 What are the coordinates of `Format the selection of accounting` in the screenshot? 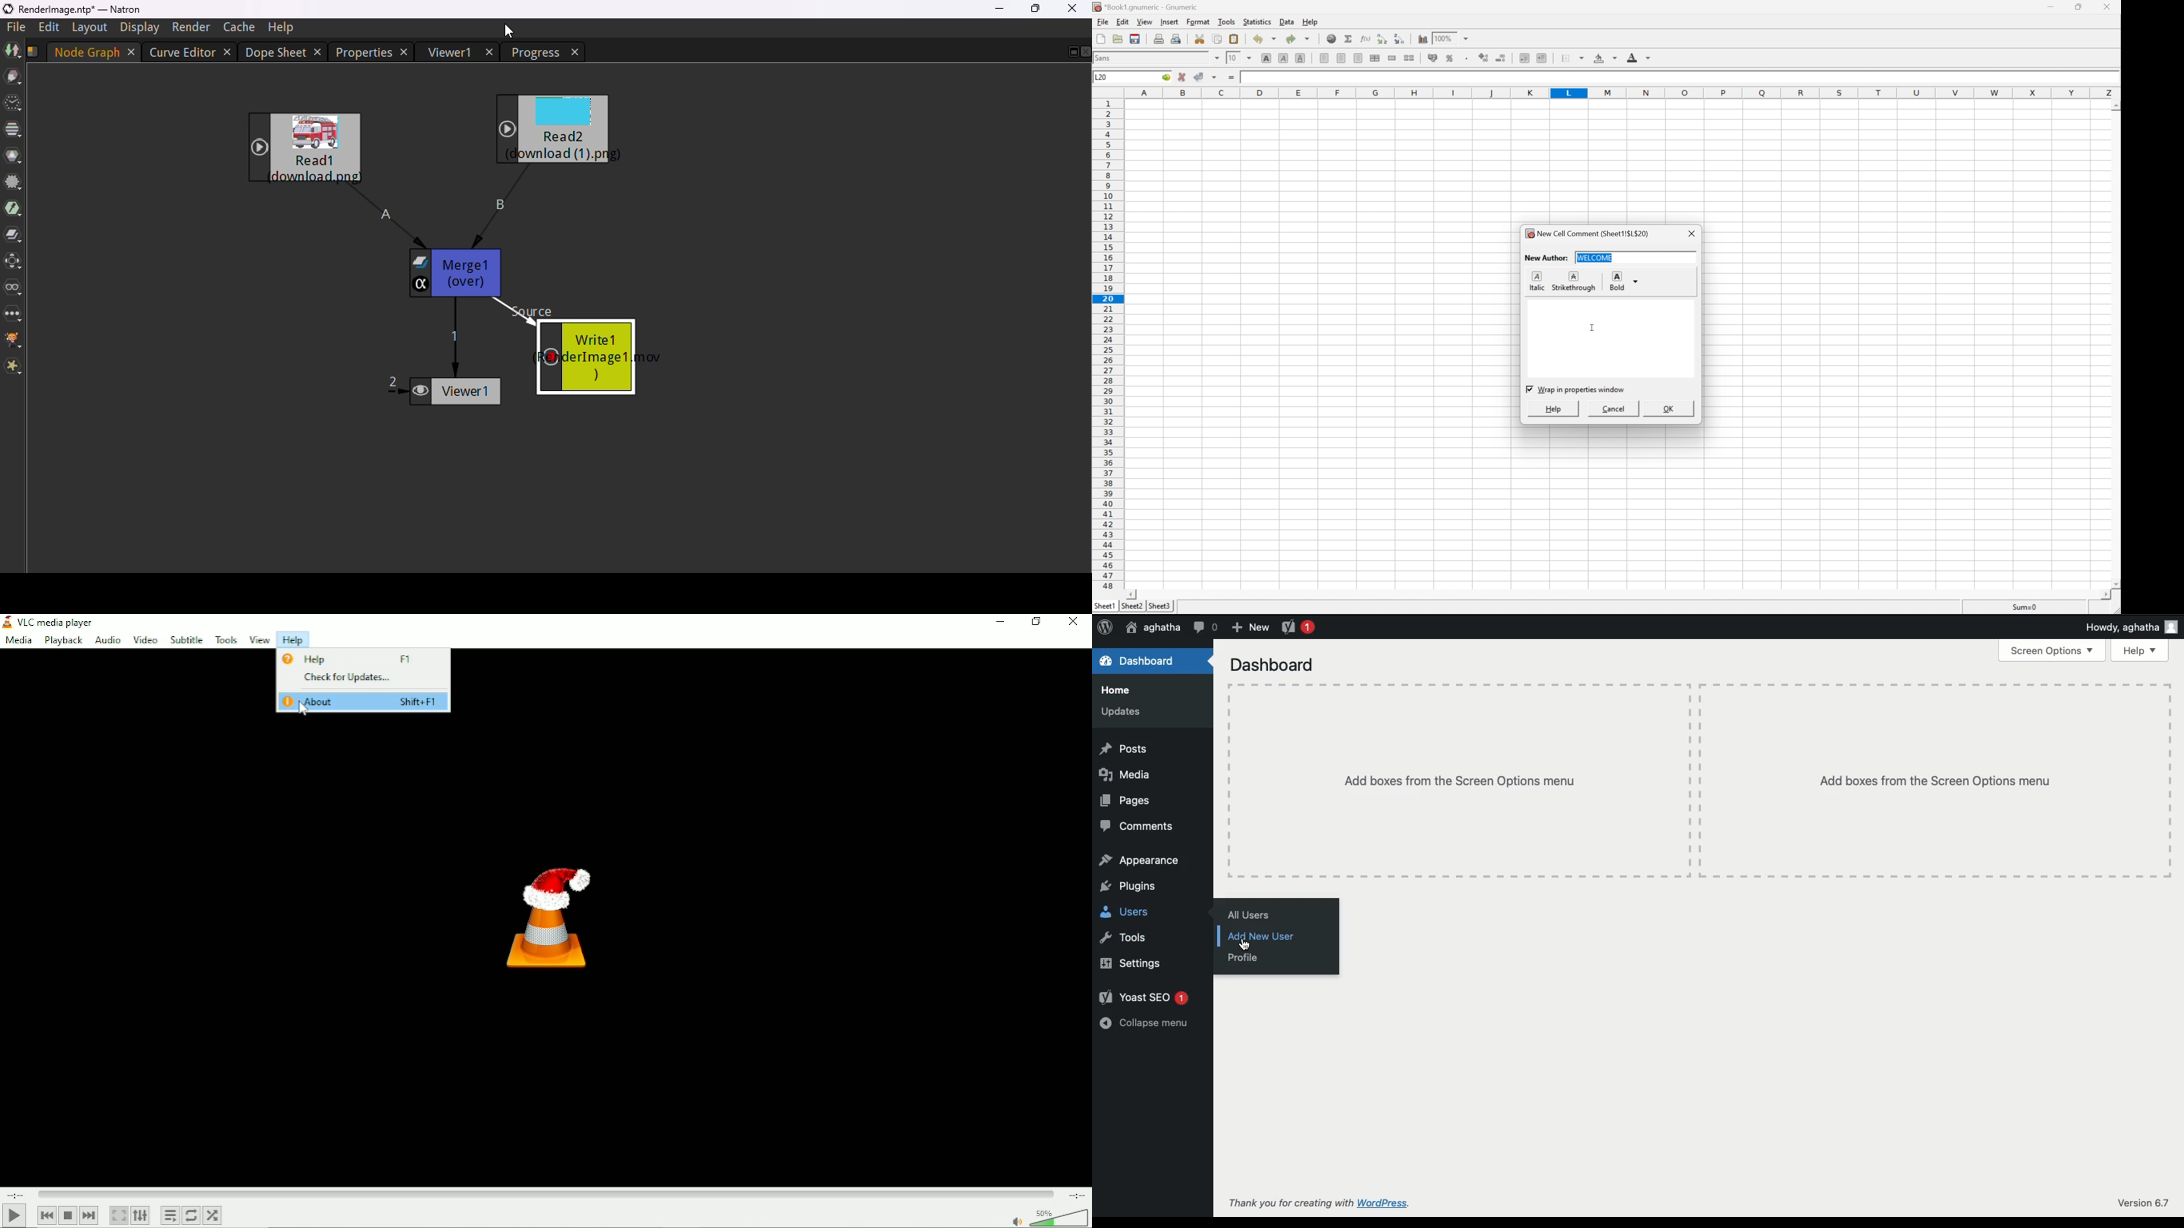 It's located at (1434, 58).